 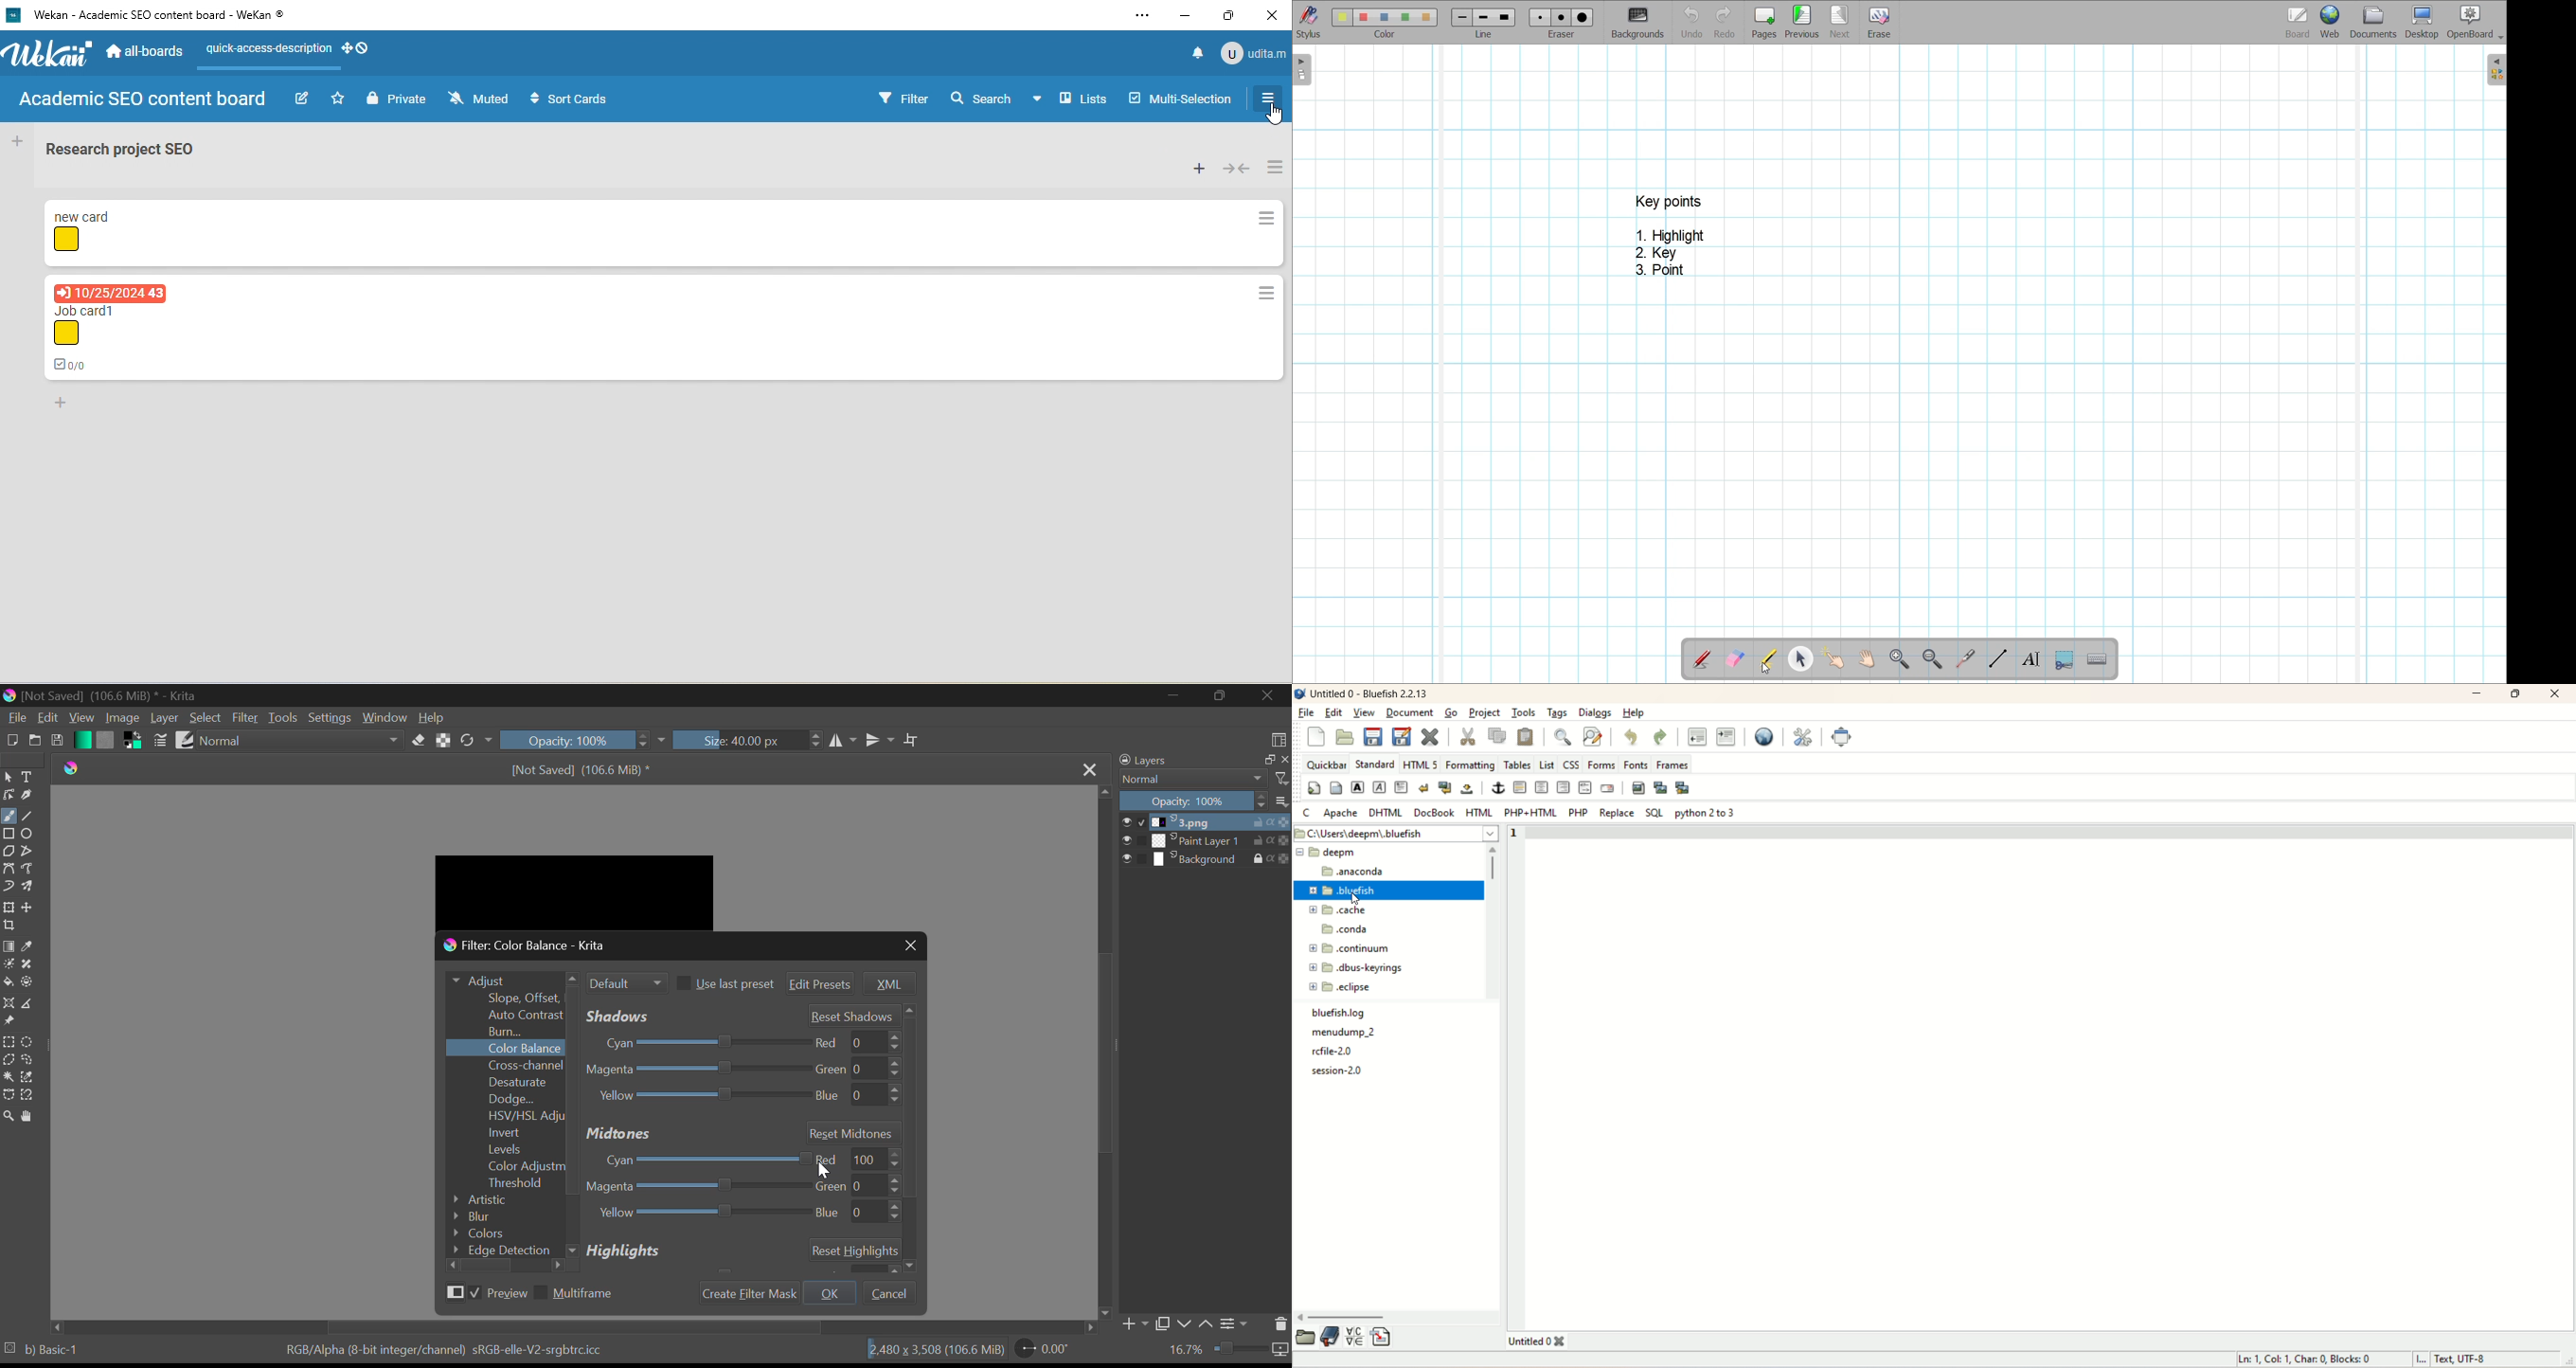 What do you see at coordinates (12, 742) in the screenshot?
I see `New` at bounding box center [12, 742].